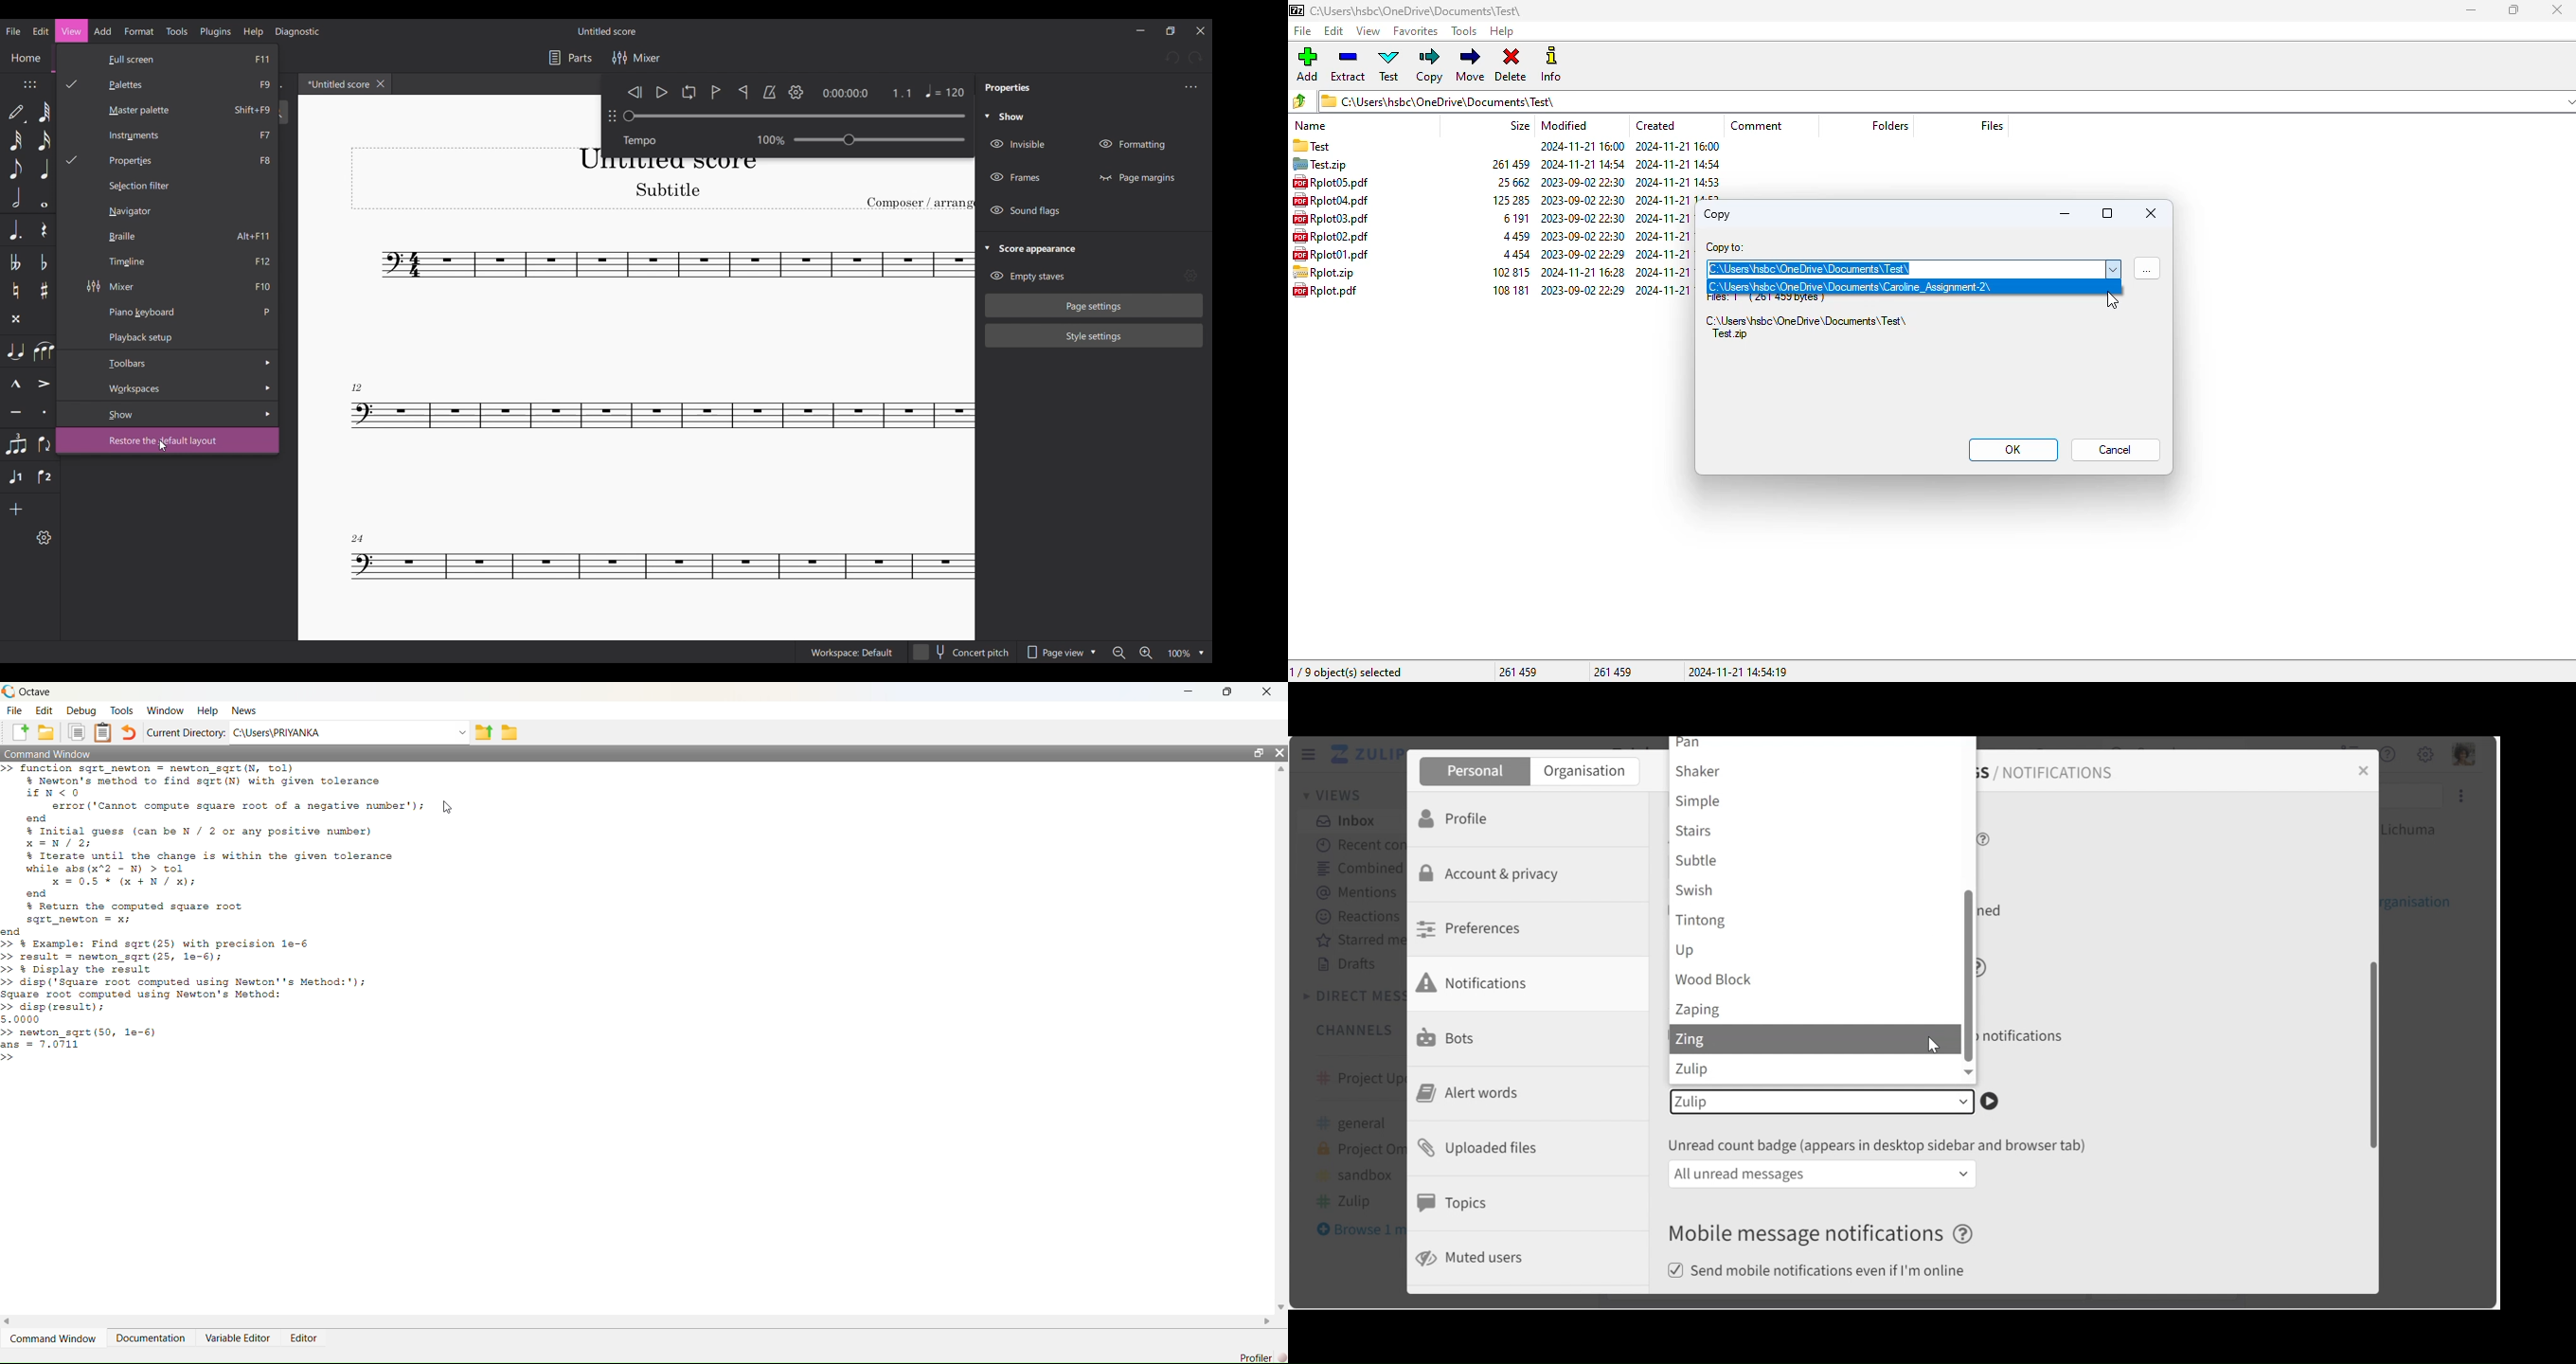 The width and height of the screenshot is (2576, 1372). What do you see at coordinates (1931, 1047) in the screenshot?
I see `Cursor` at bounding box center [1931, 1047].